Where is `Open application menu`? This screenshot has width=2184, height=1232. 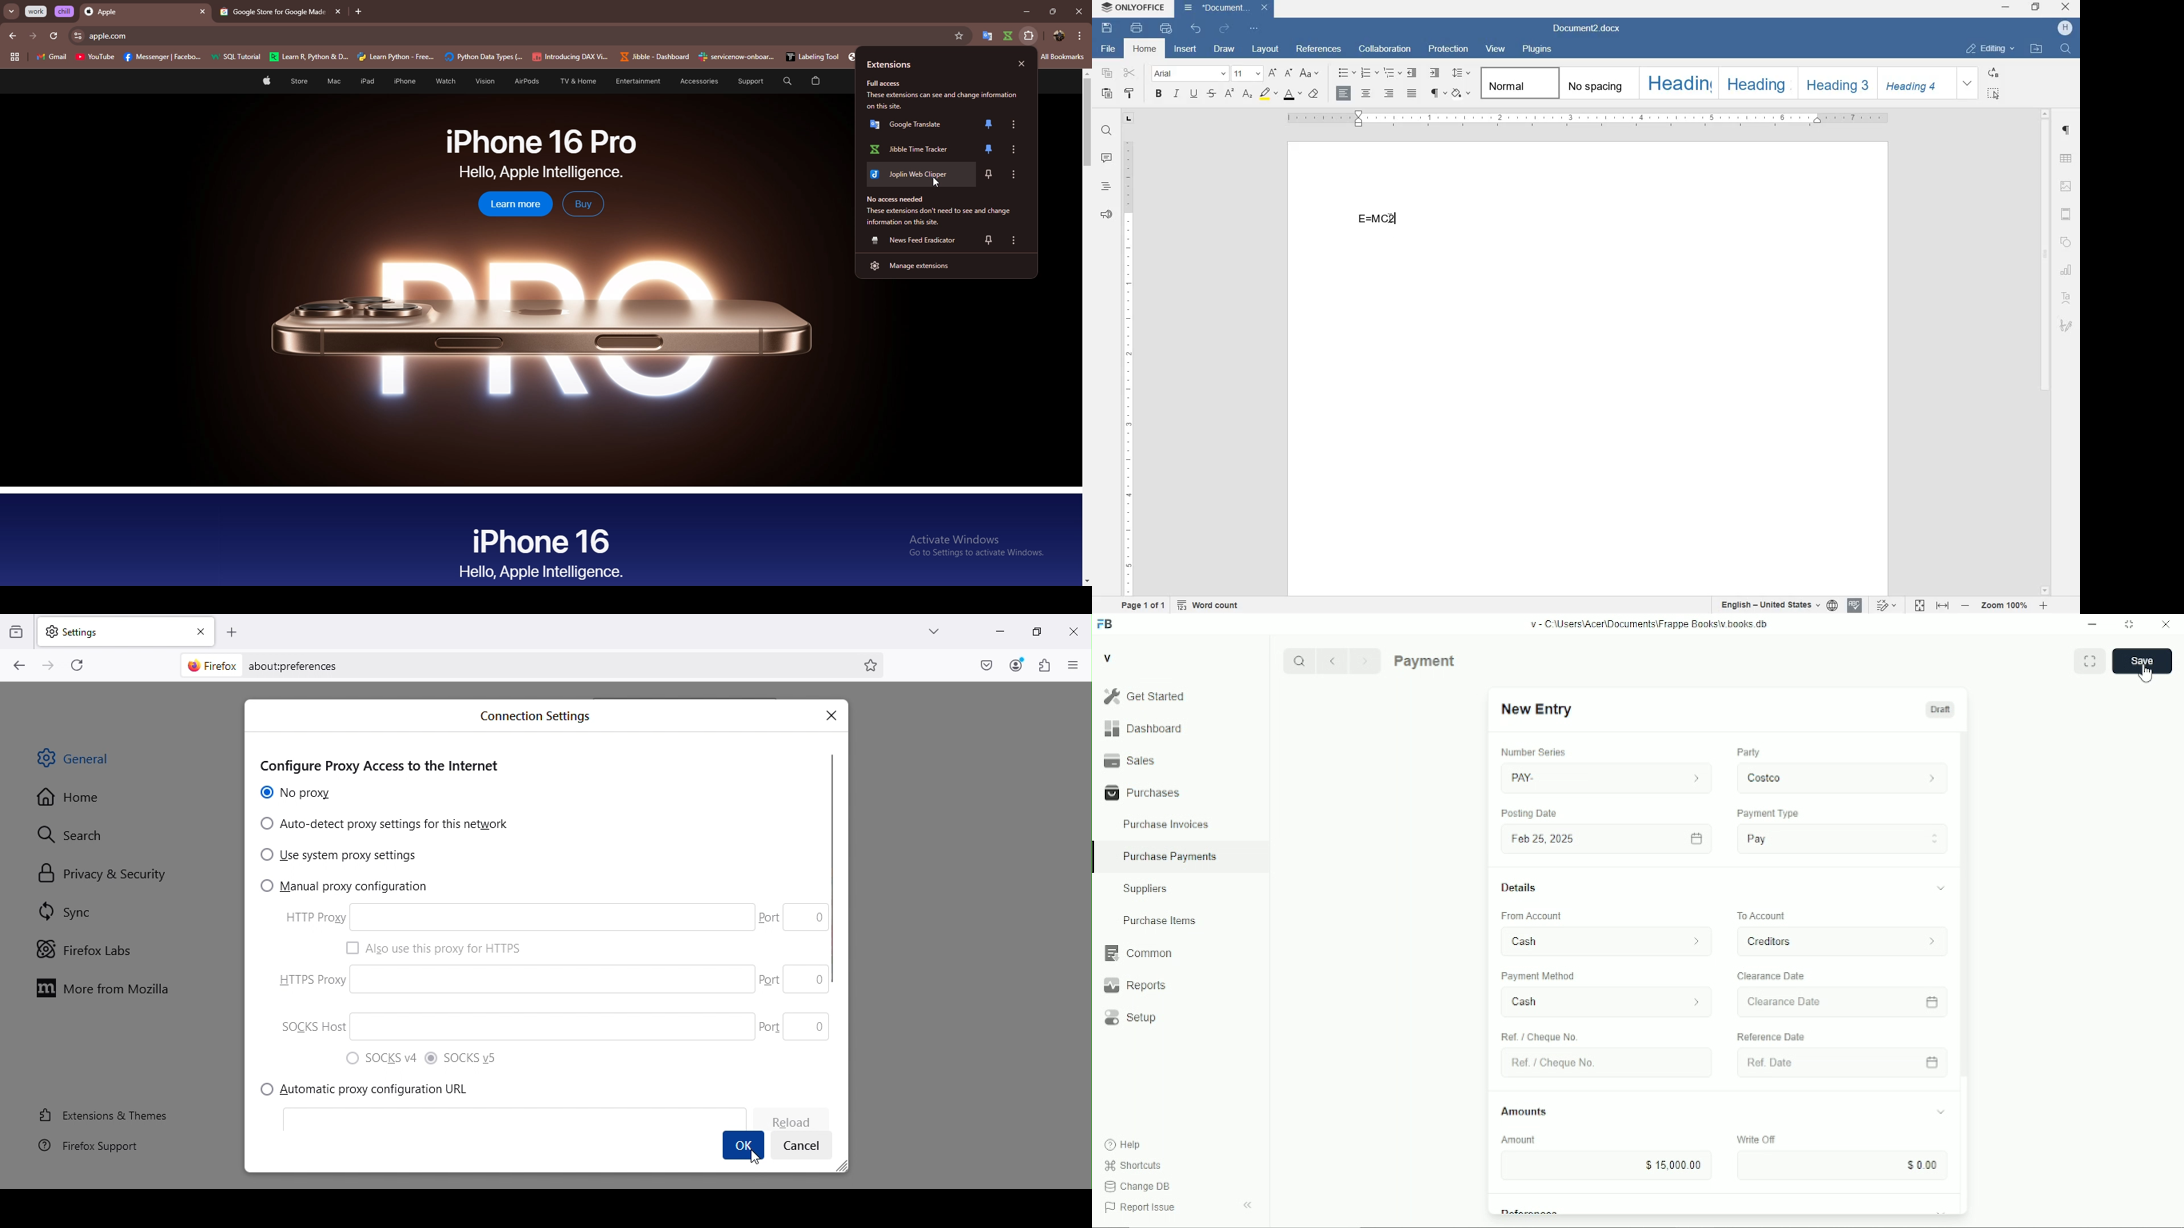 Open application menu is located at coordinates (1075, 666).